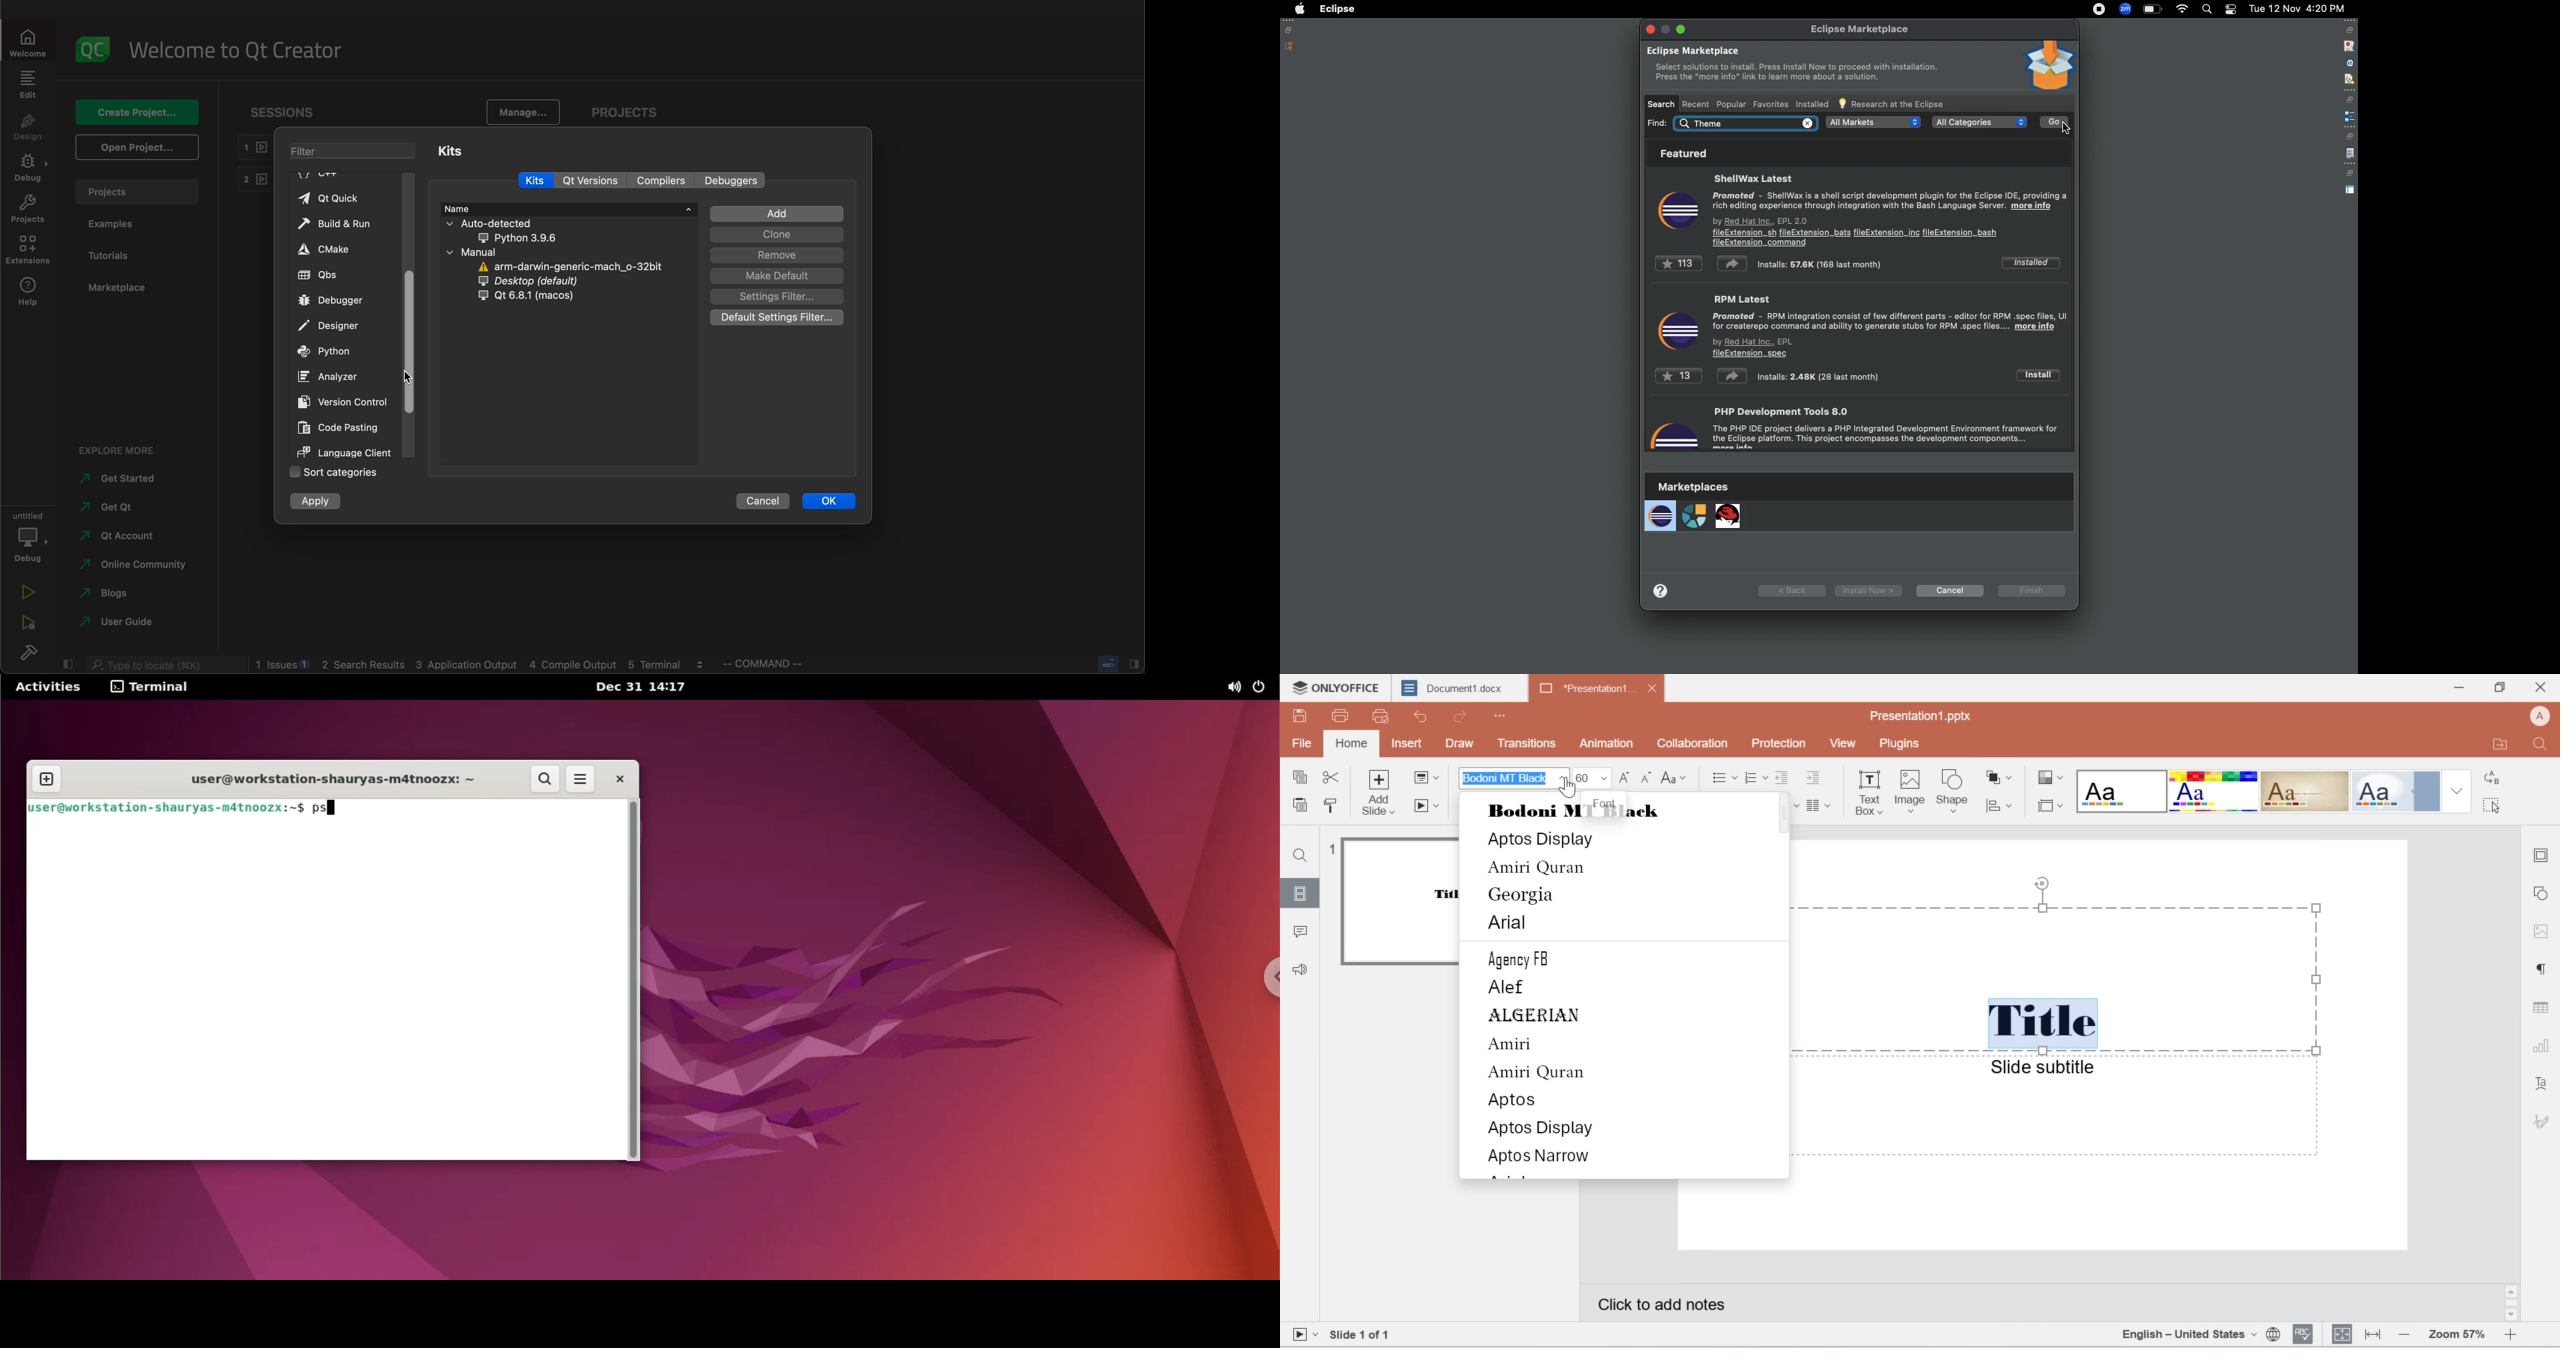 The width and height of the screenshot is (2576, 1372). What do you see at coordinates (2098, 1046) in the screenshot?
I see `canvas` at bounding box center [2098, 1046].